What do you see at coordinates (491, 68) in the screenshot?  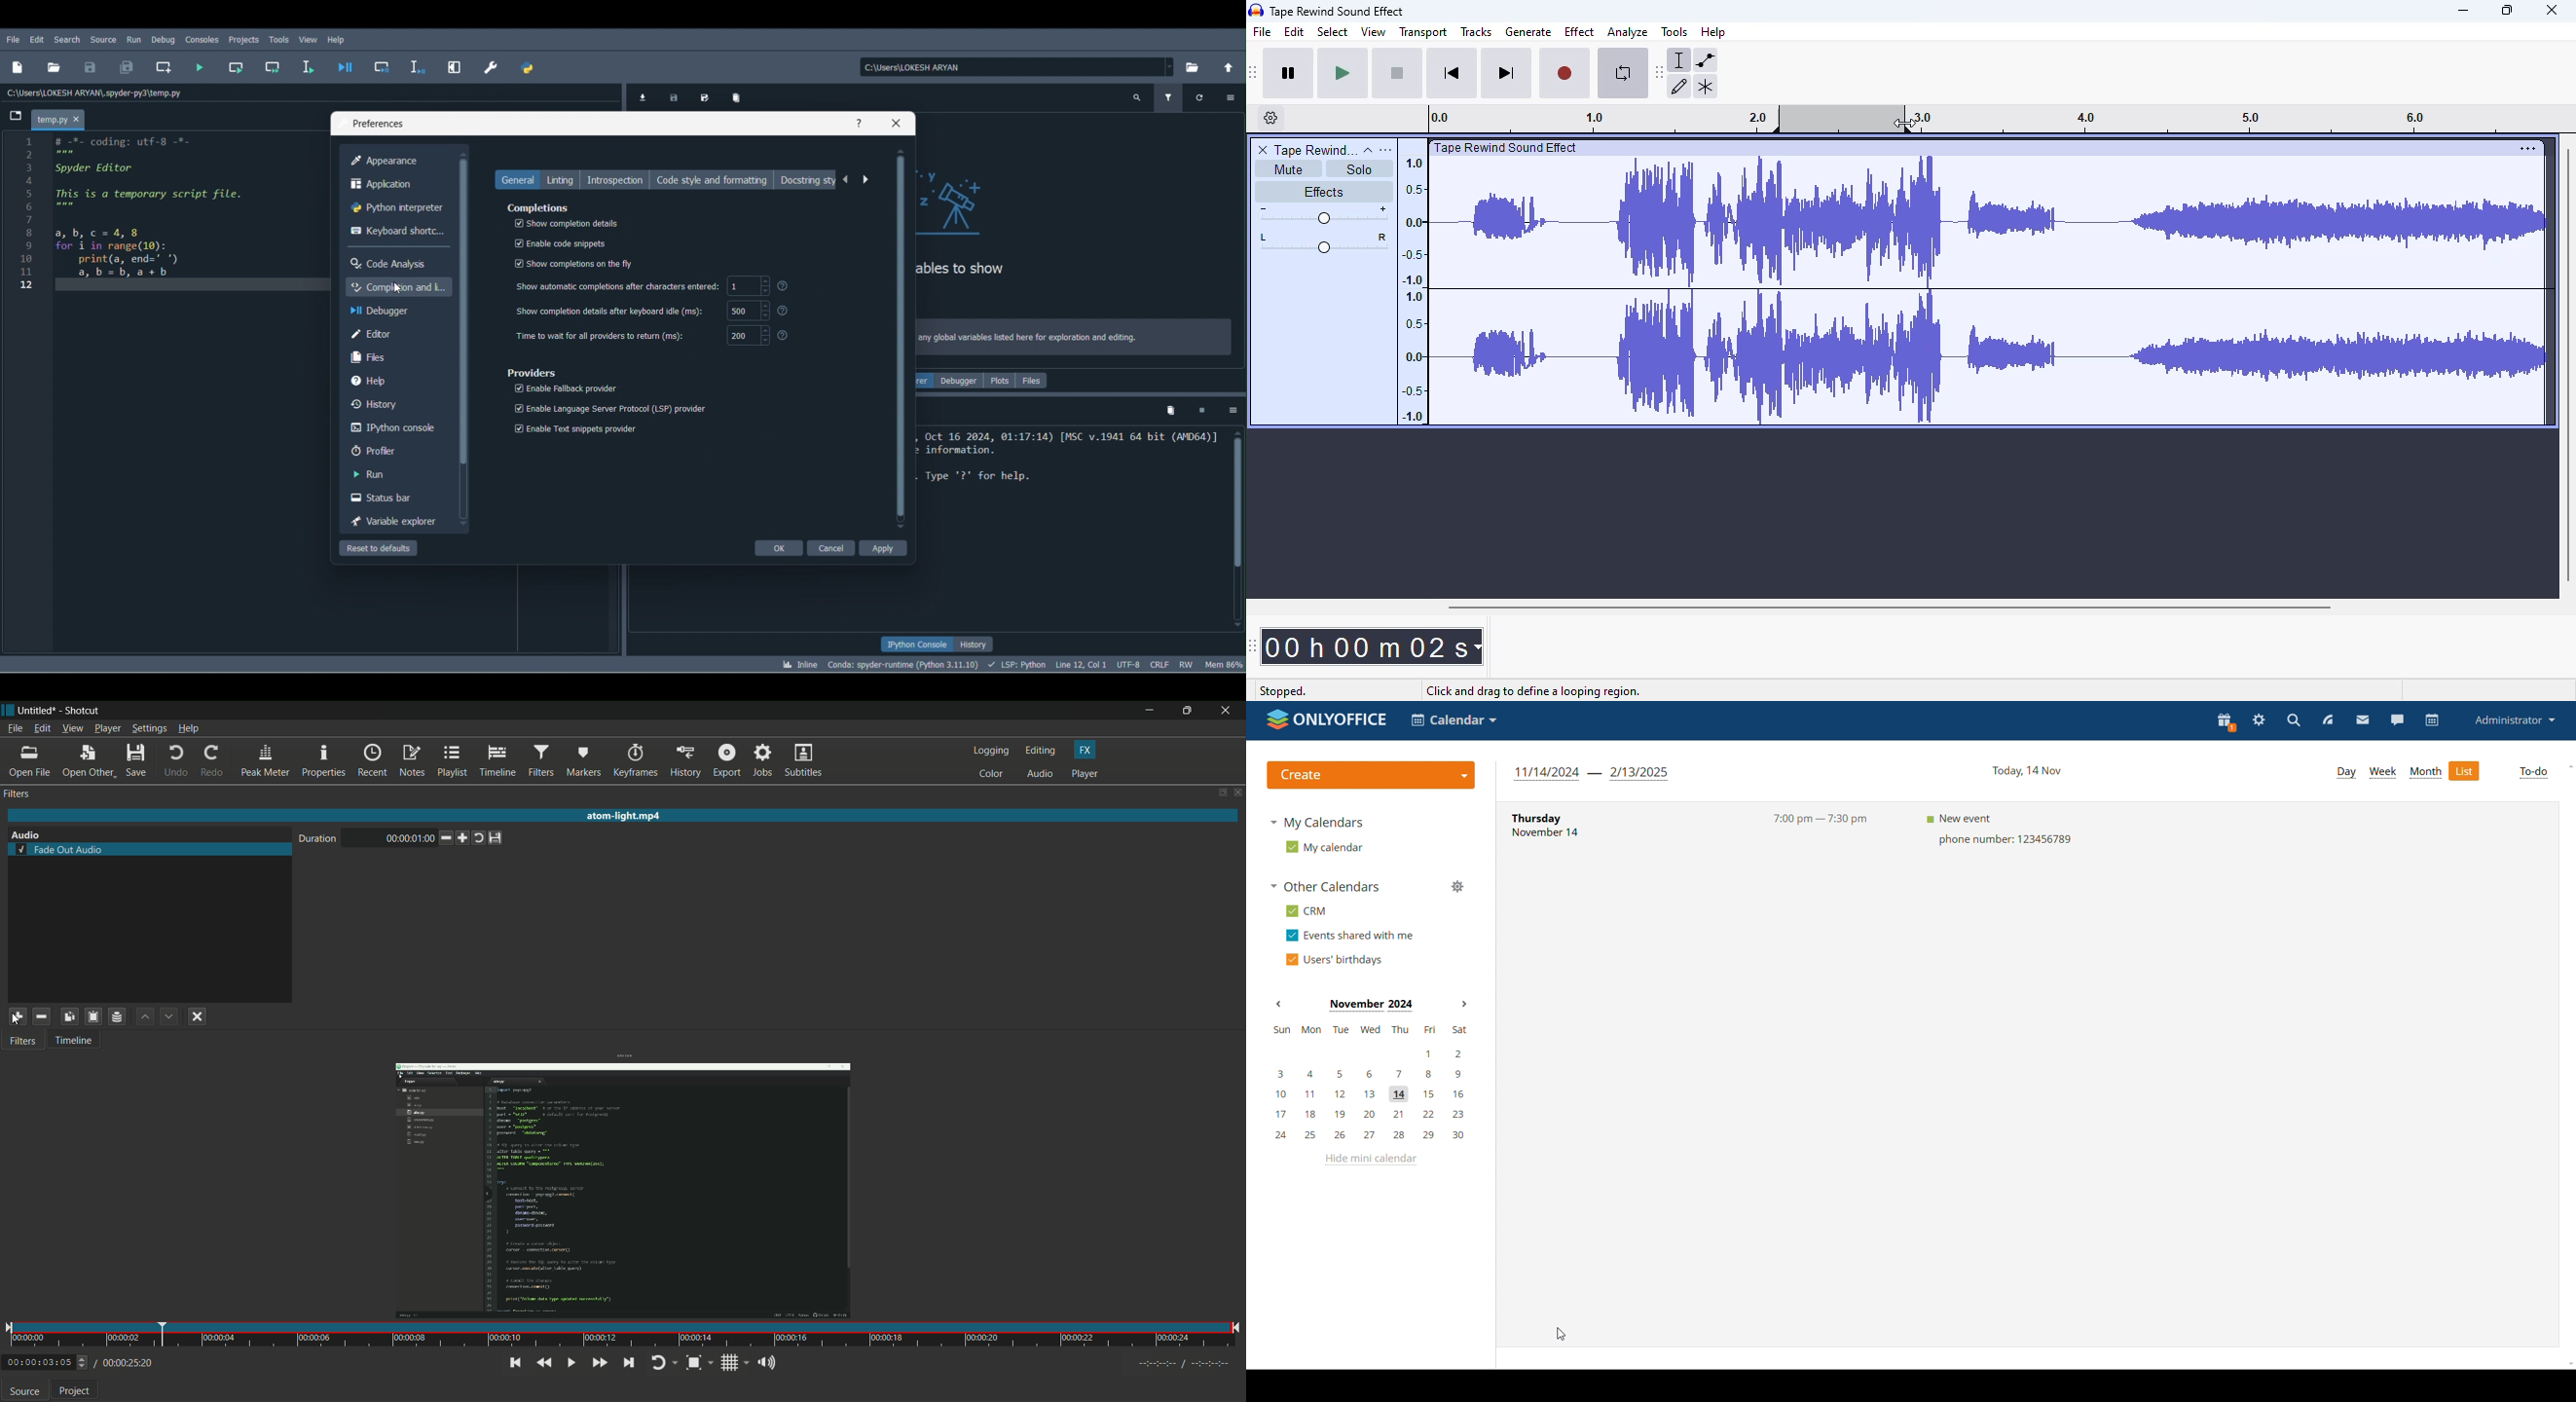 I see `Preferences` at bounding box center [491, 68].